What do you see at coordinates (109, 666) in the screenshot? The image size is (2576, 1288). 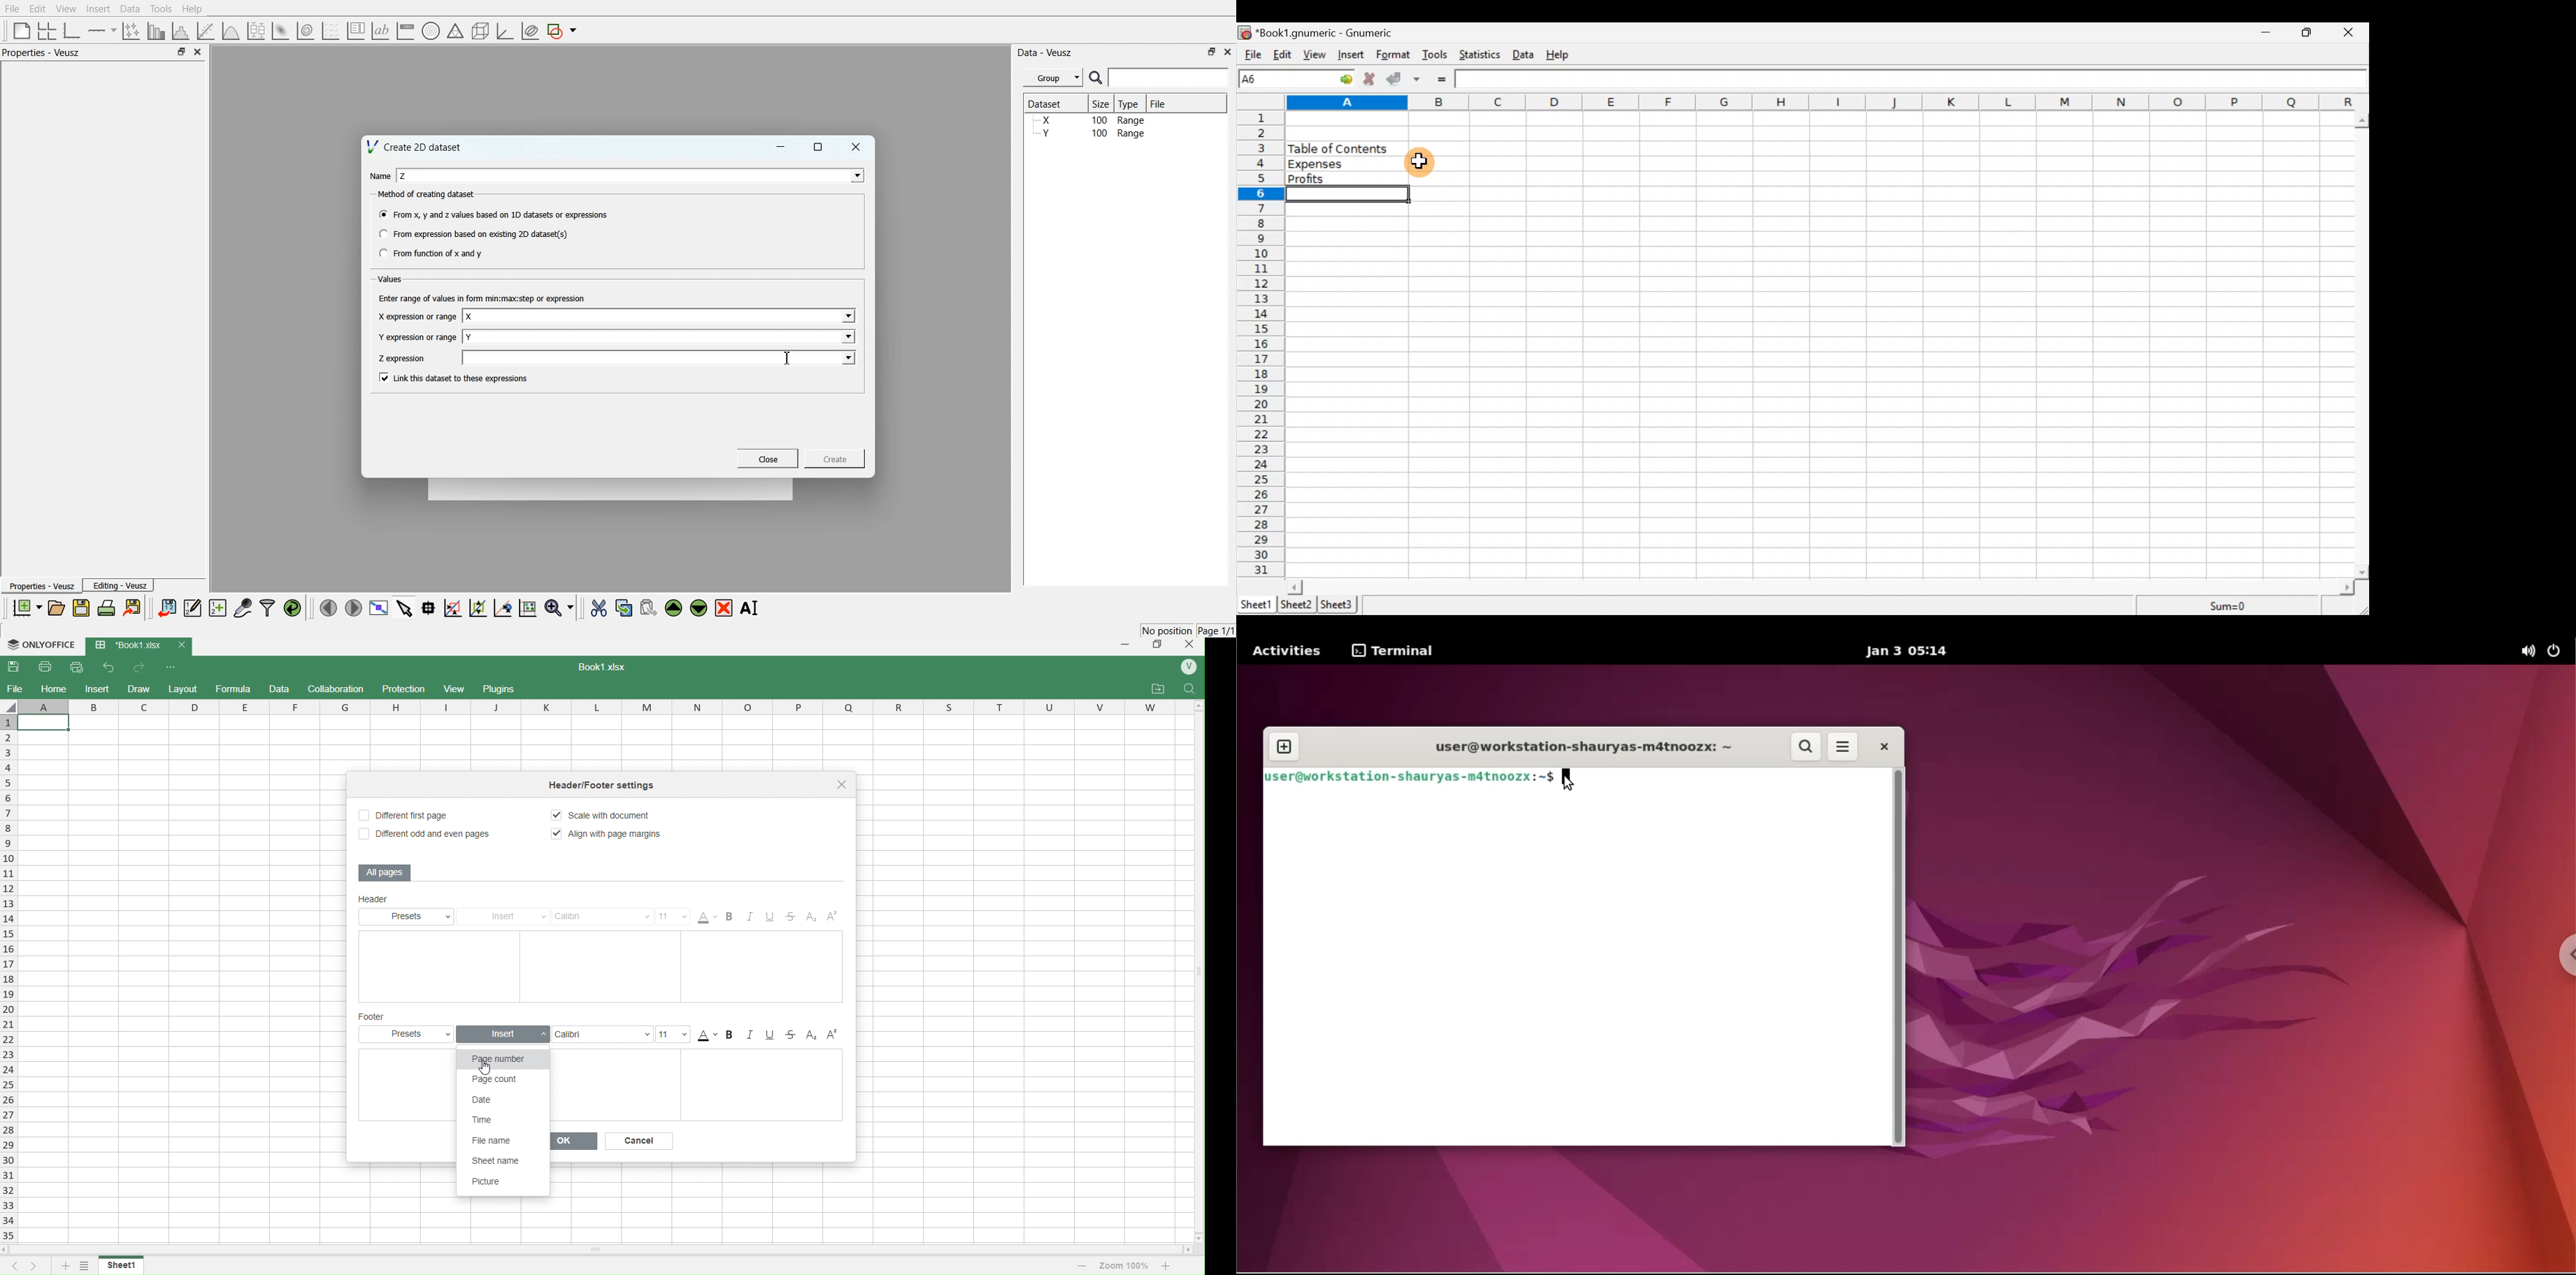 I see `back` at bounding box center [109, 666].